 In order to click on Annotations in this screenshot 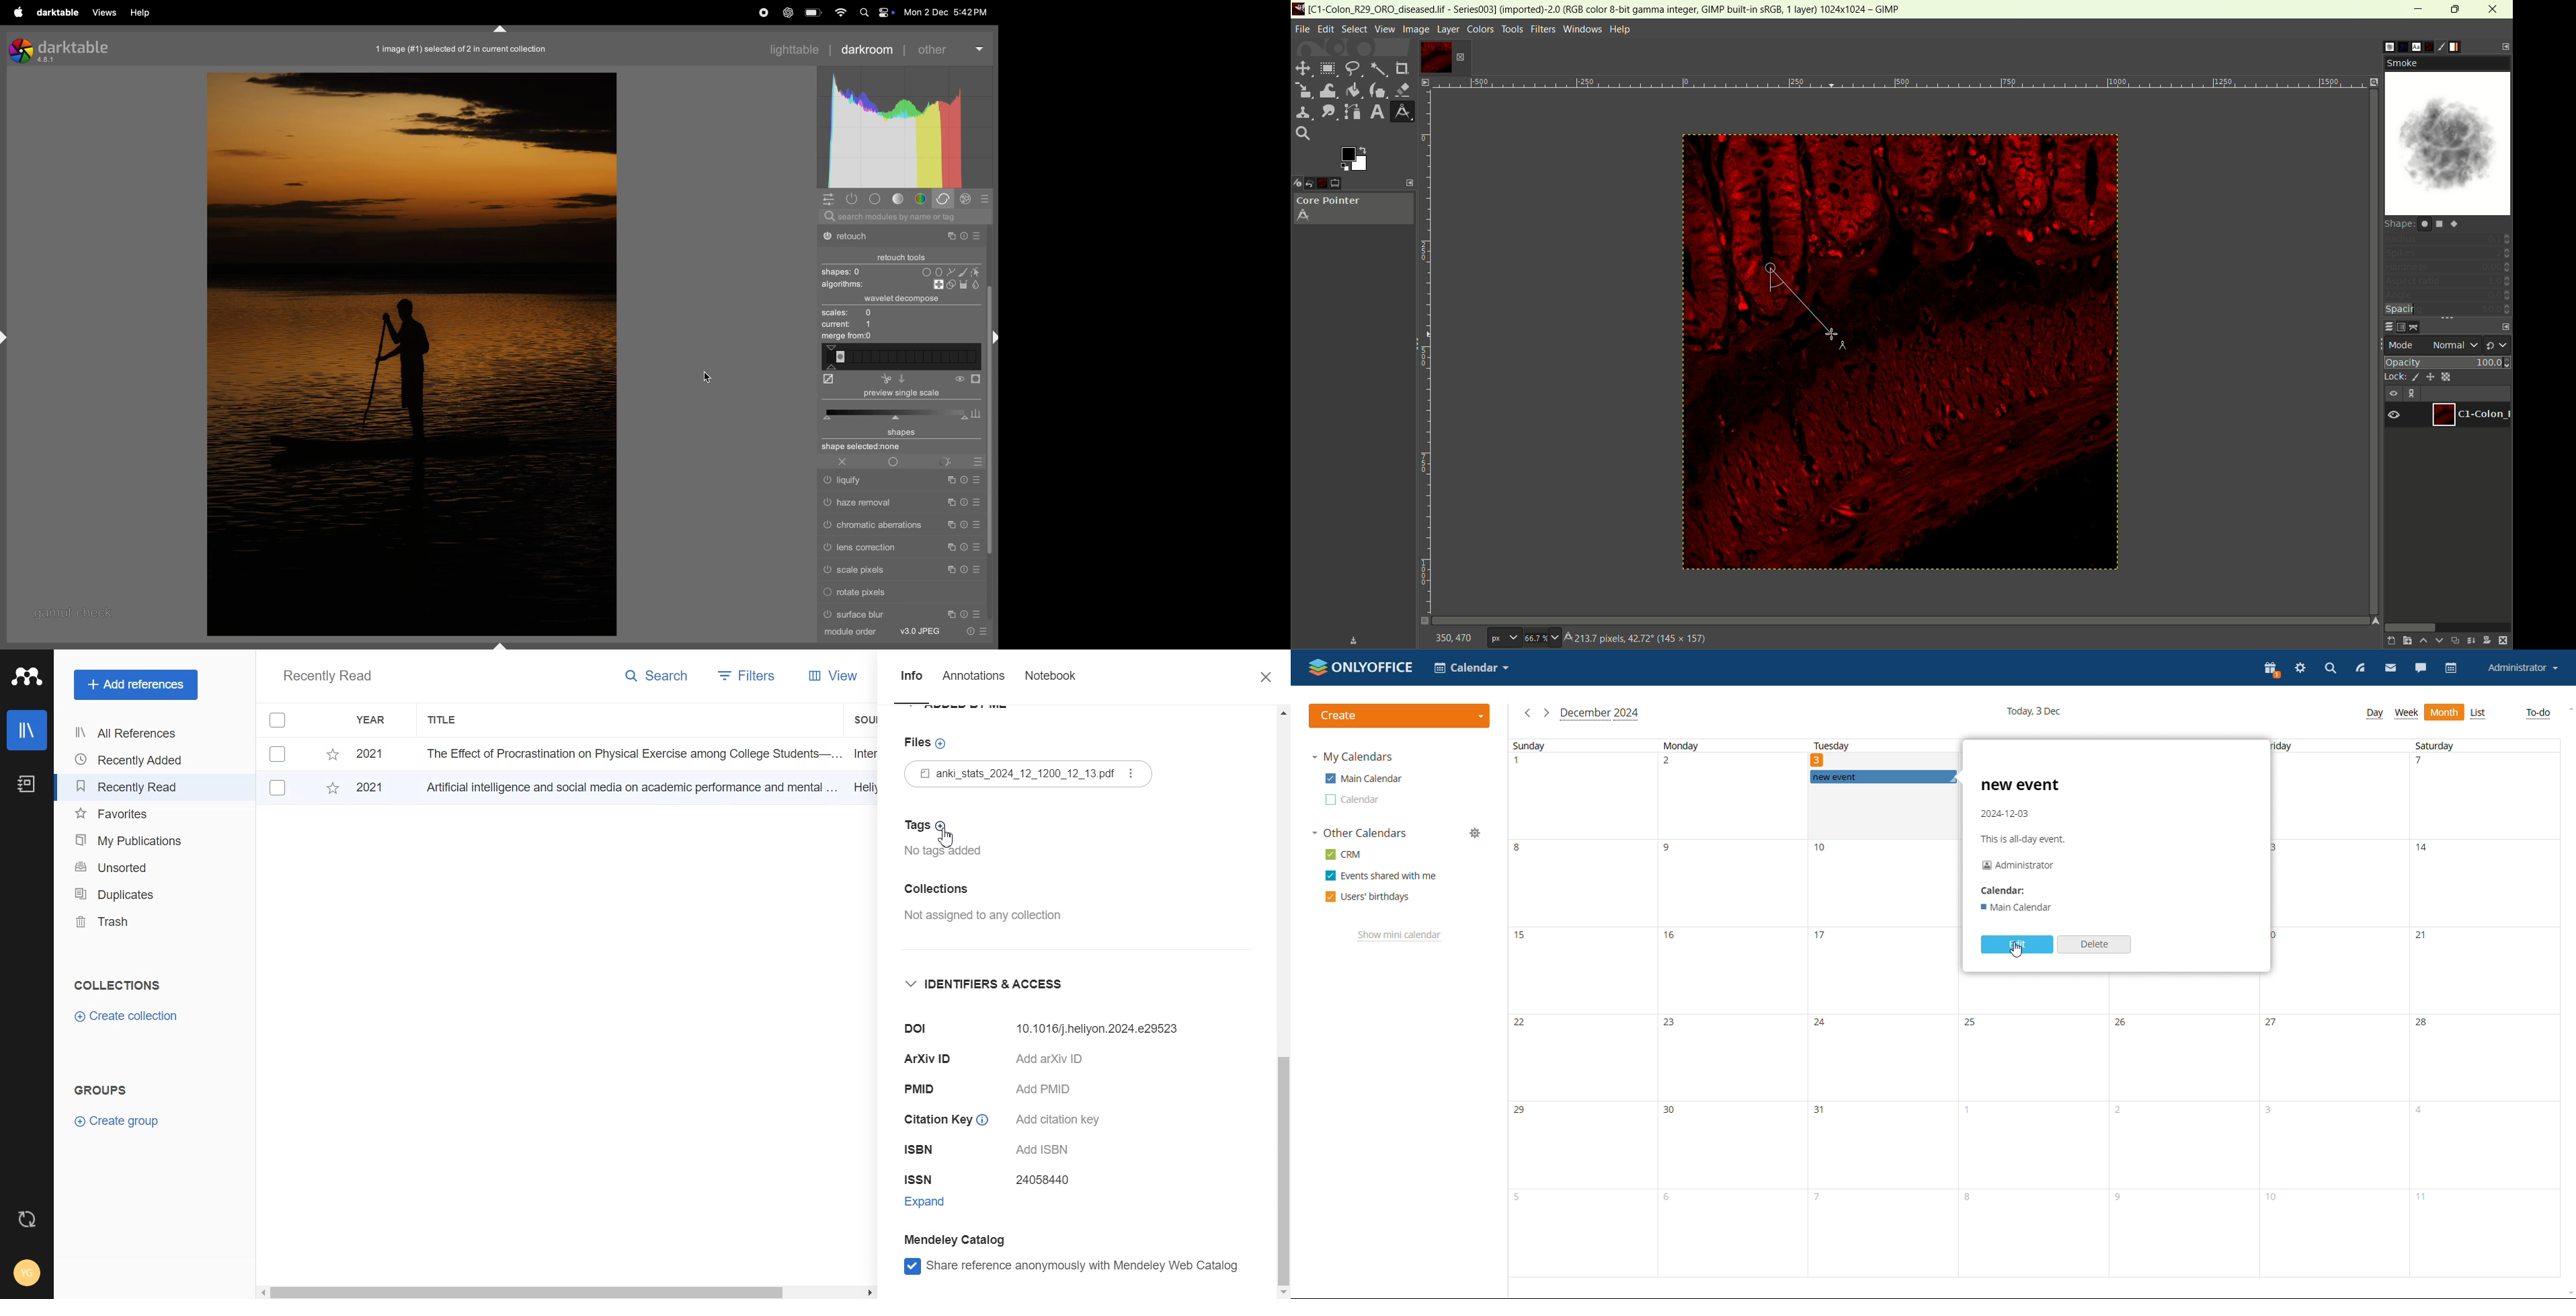, I will do `click(975, 679)`.